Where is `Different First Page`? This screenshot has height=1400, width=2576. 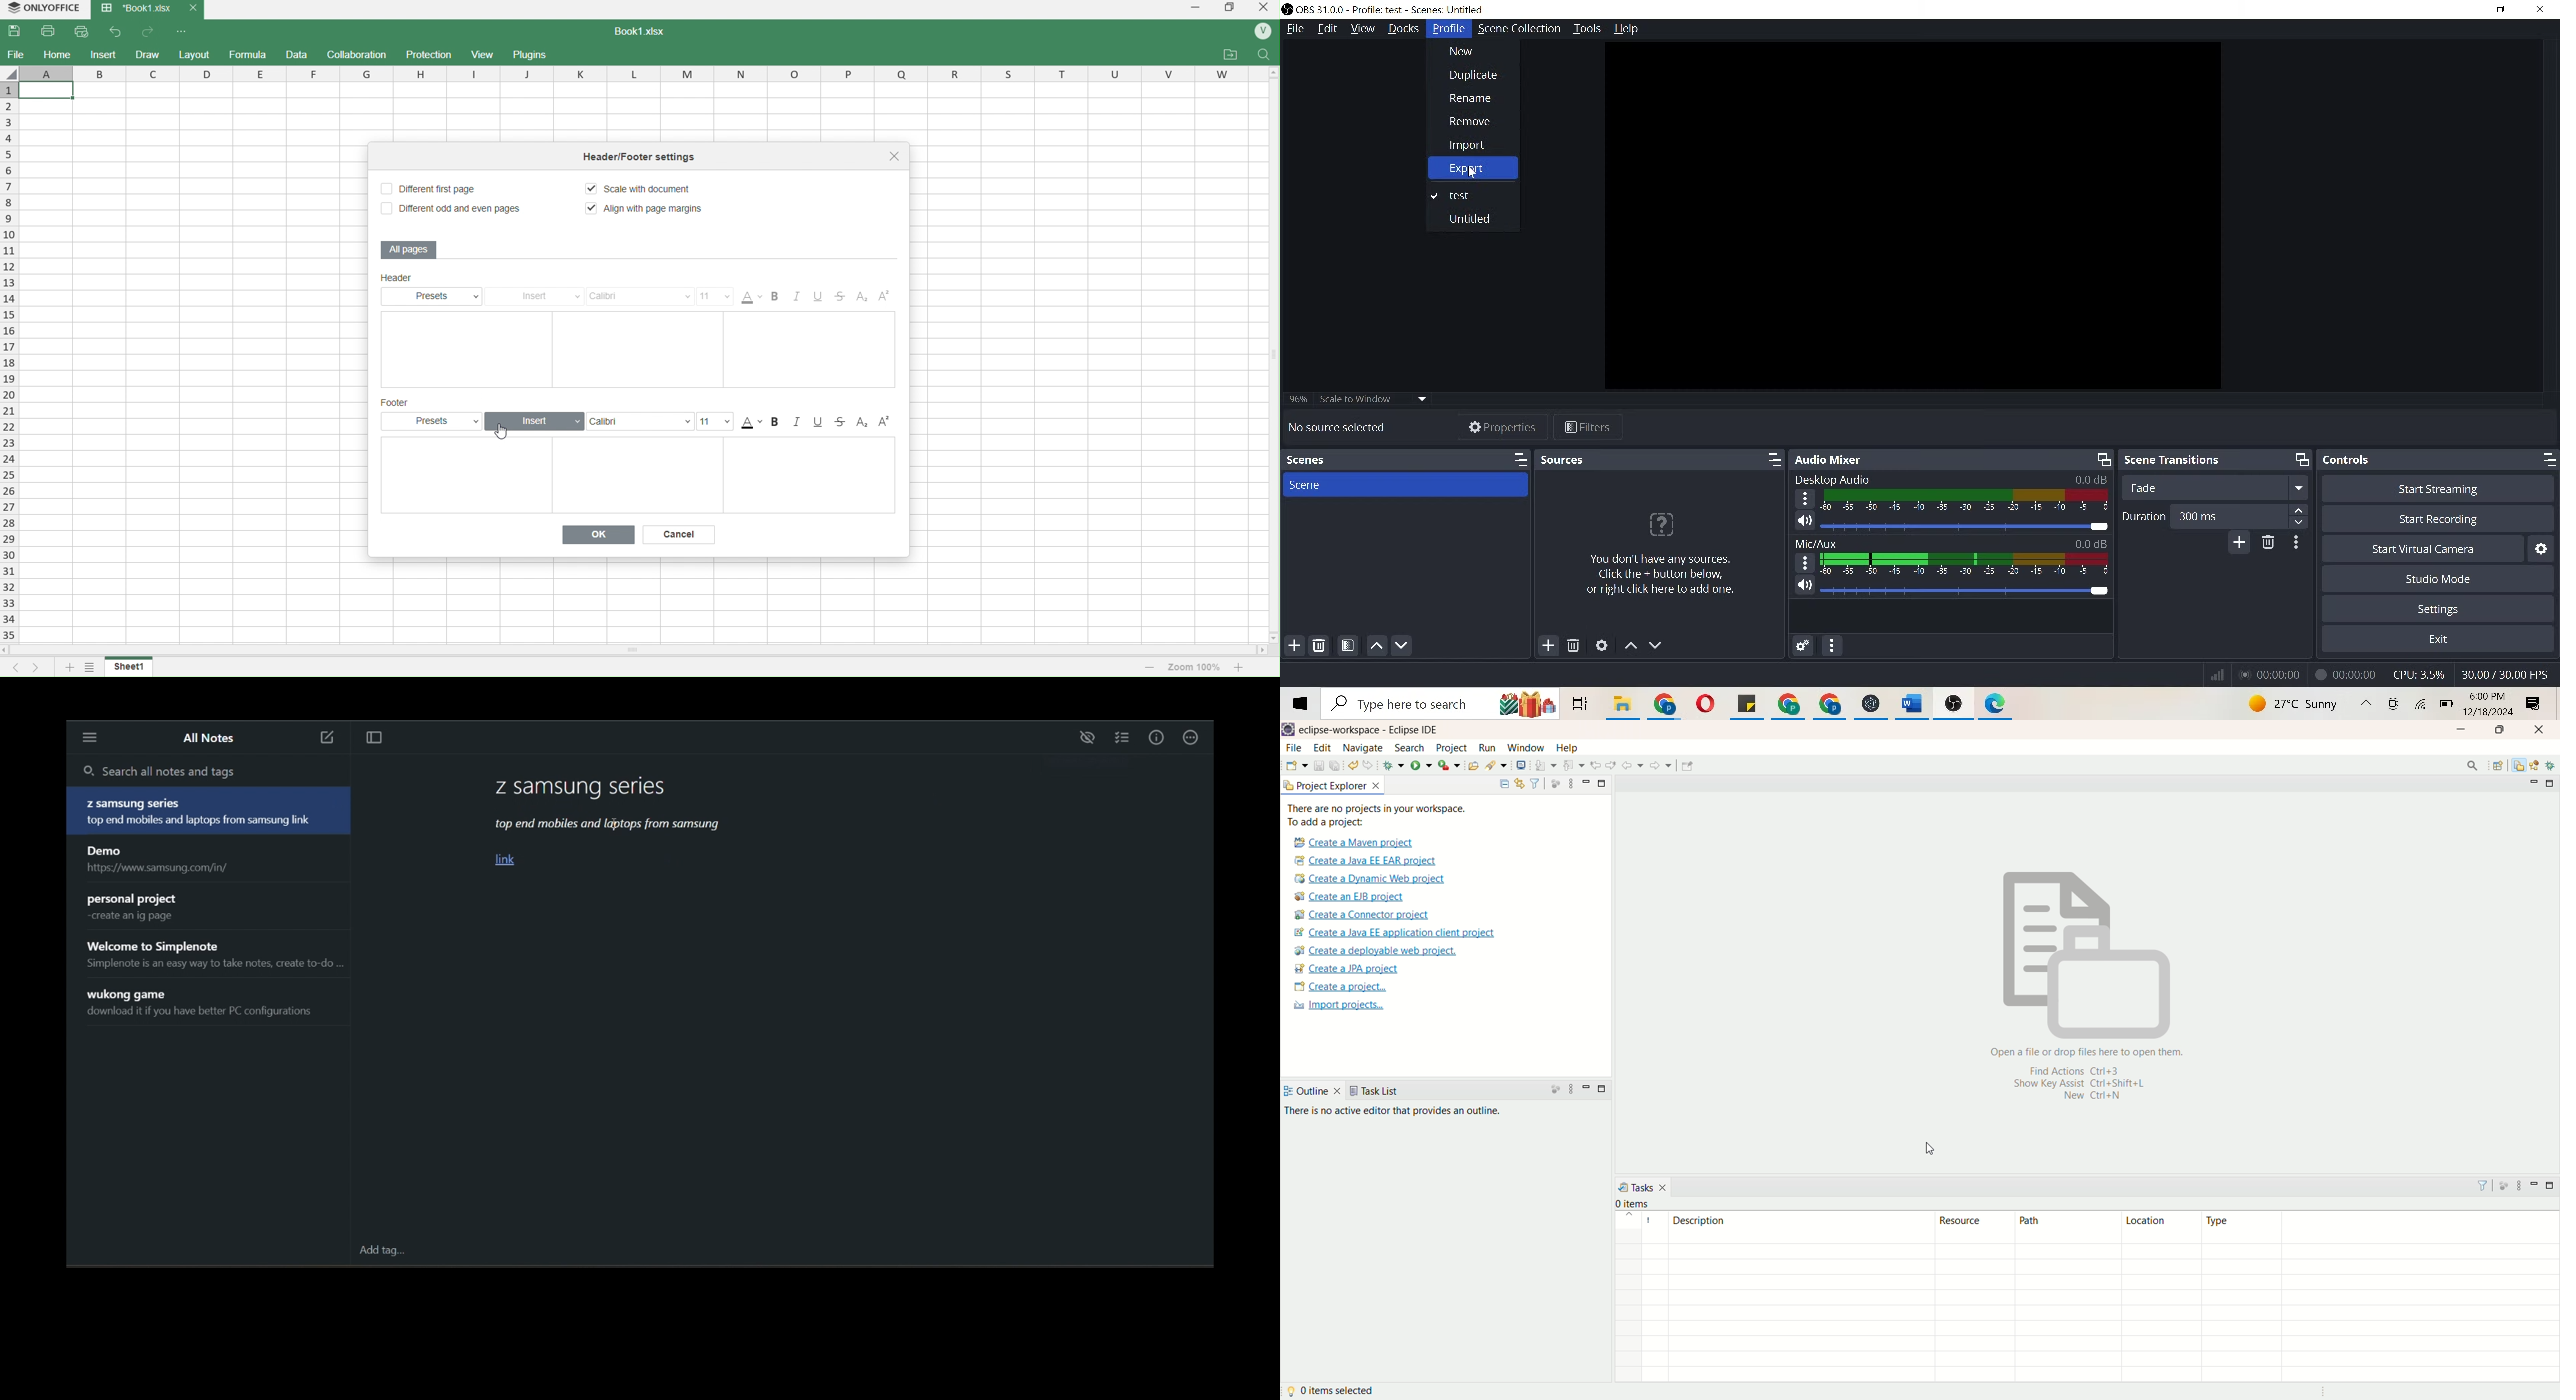
Different First Page is located at coordinates (436, 188).